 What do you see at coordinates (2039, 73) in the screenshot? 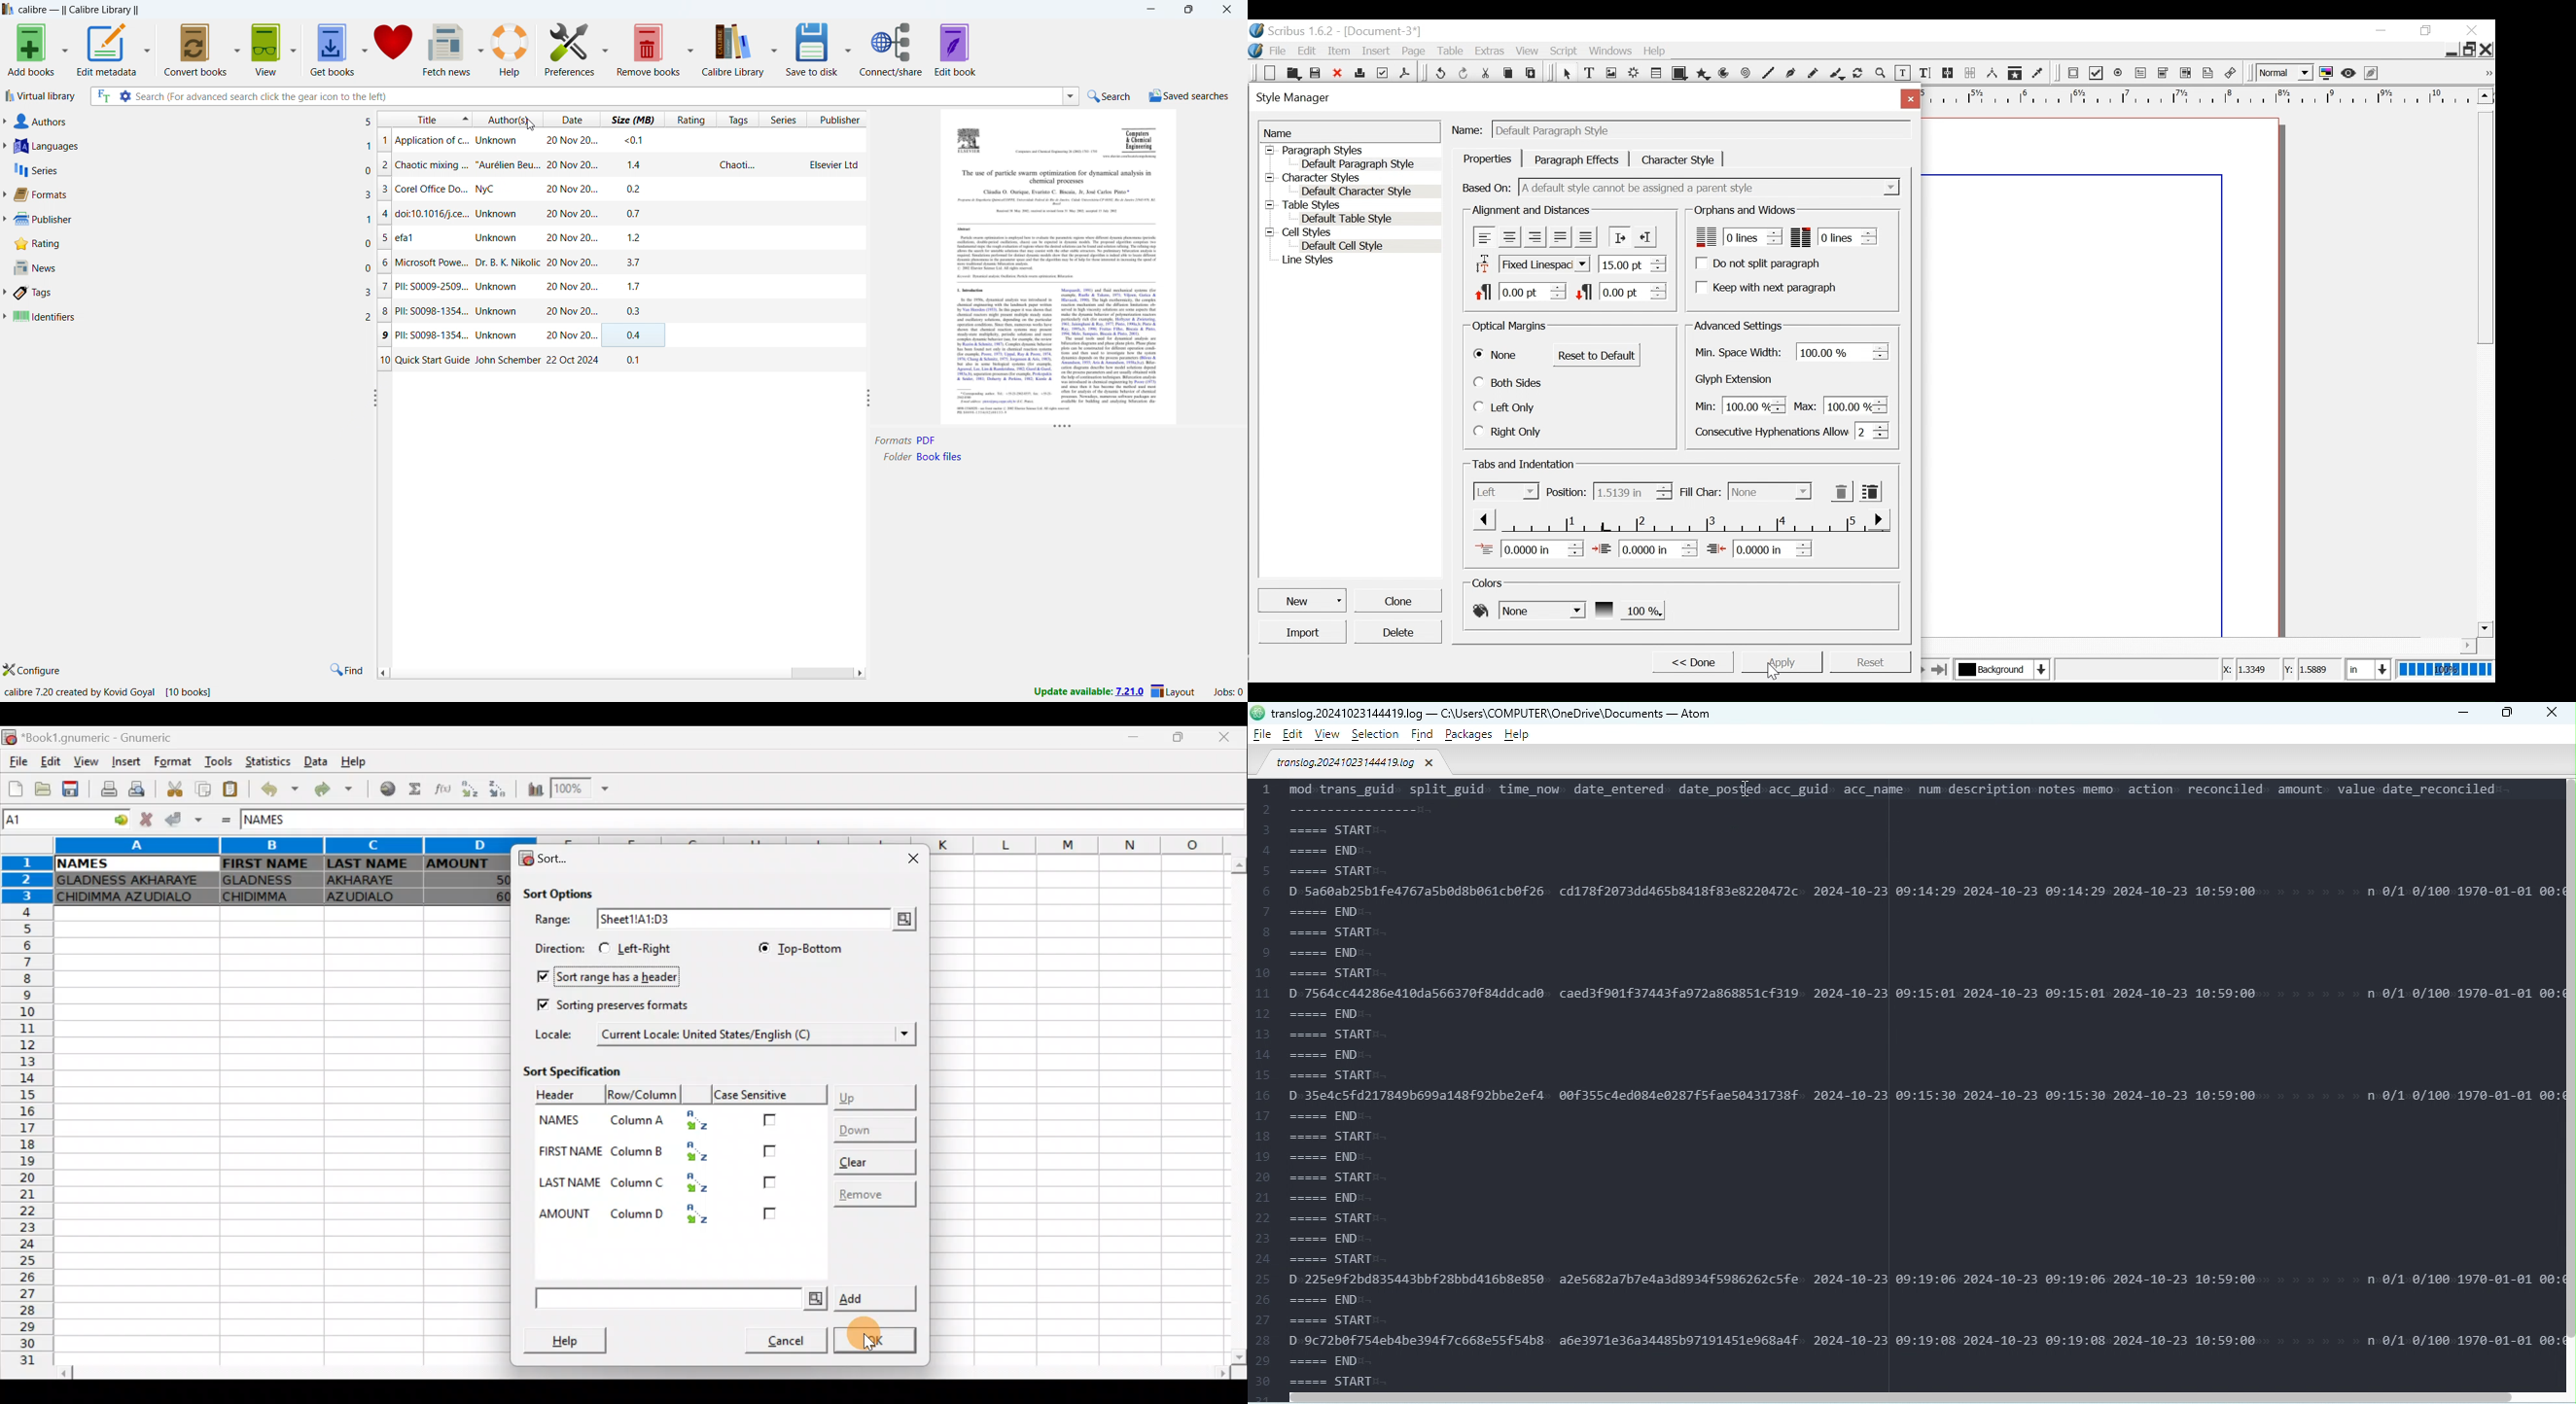
I see `Eye dropper` at bounding box center [2039, 73].